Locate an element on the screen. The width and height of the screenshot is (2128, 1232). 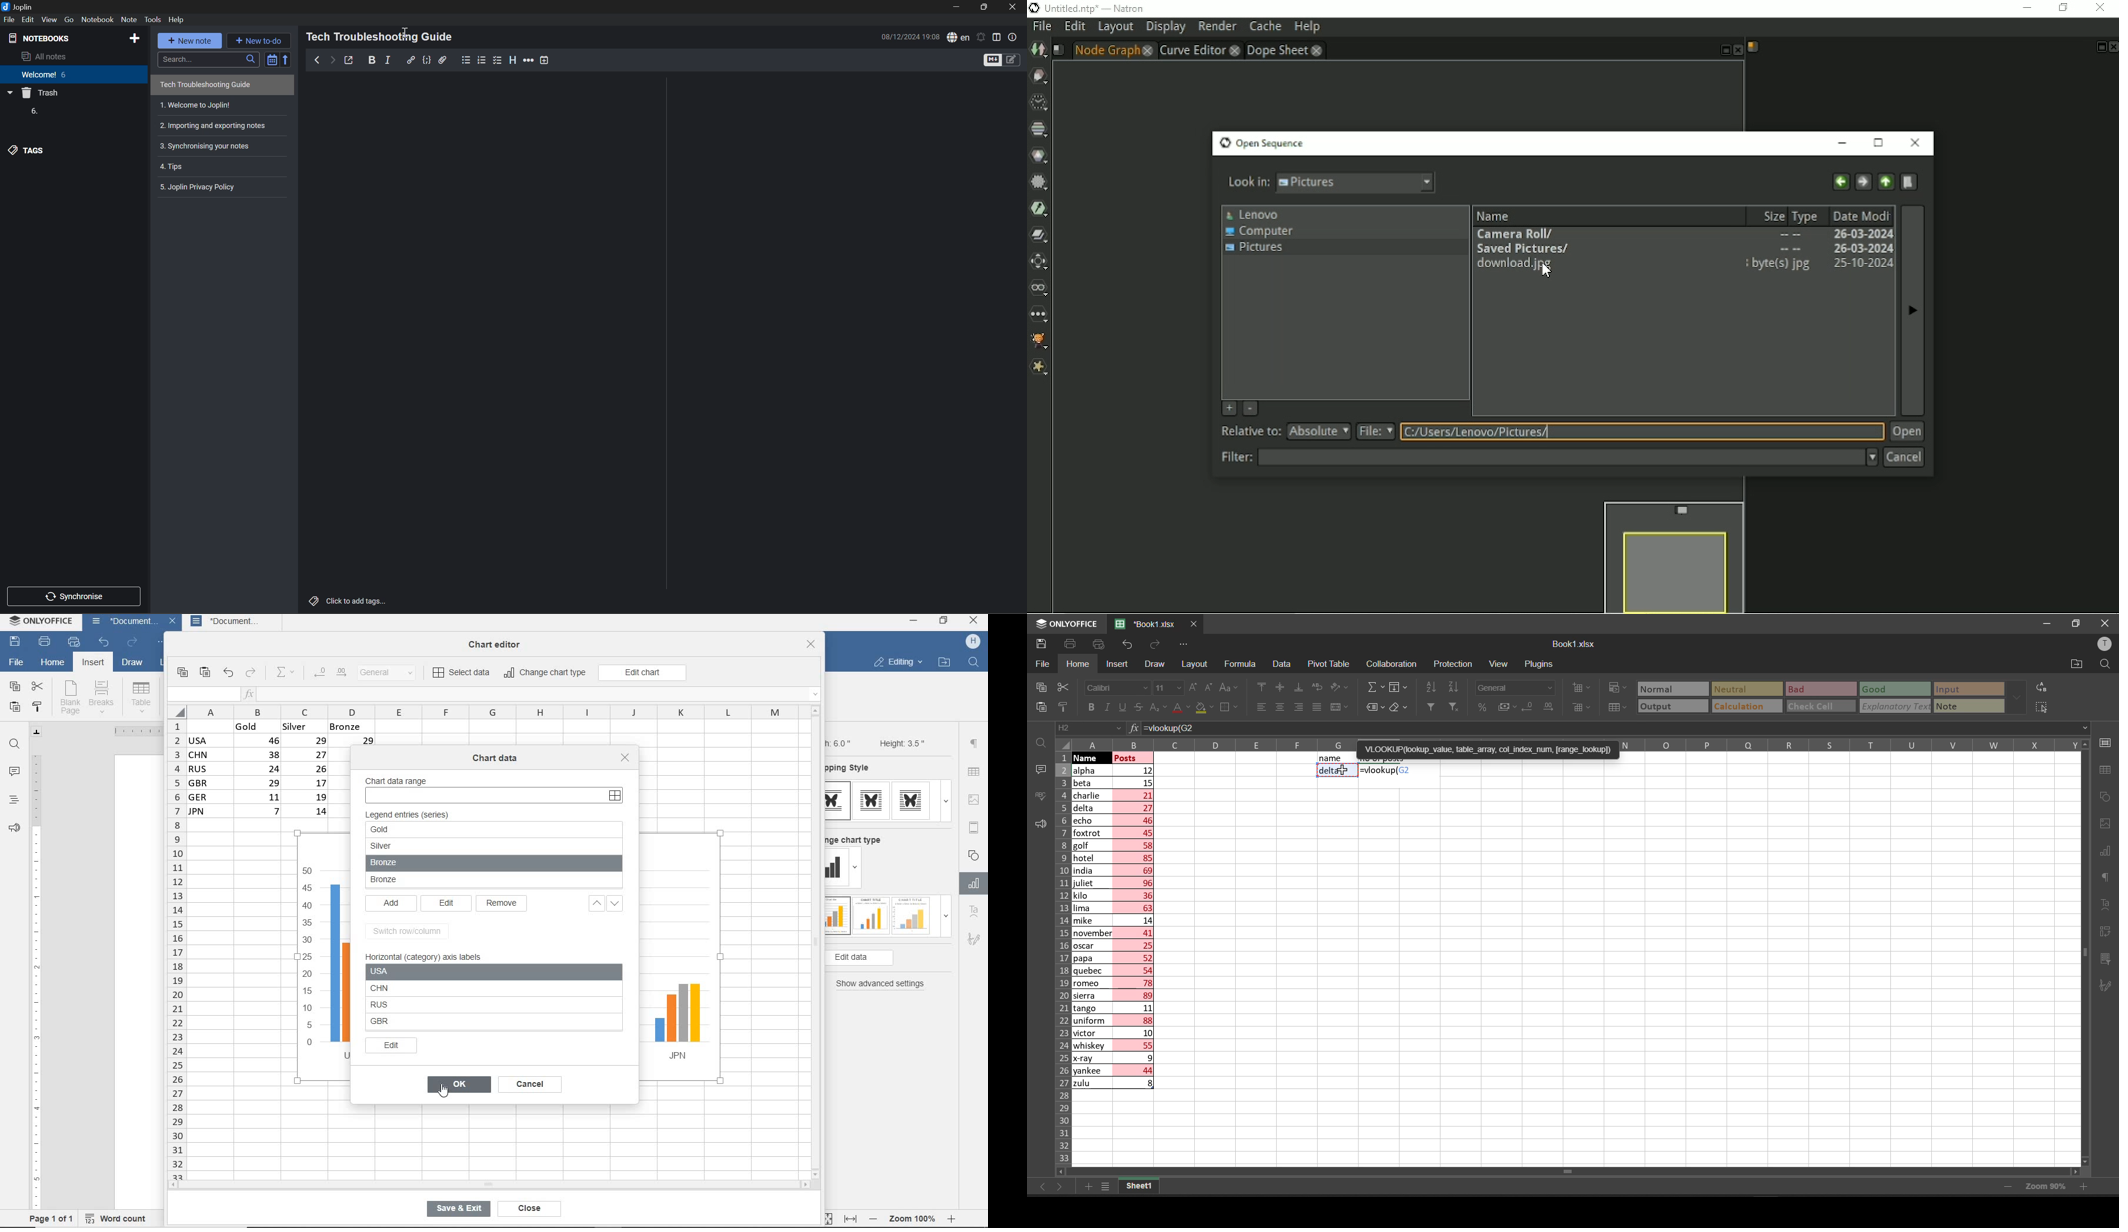
chart editor is located at coordinates (499, 641).